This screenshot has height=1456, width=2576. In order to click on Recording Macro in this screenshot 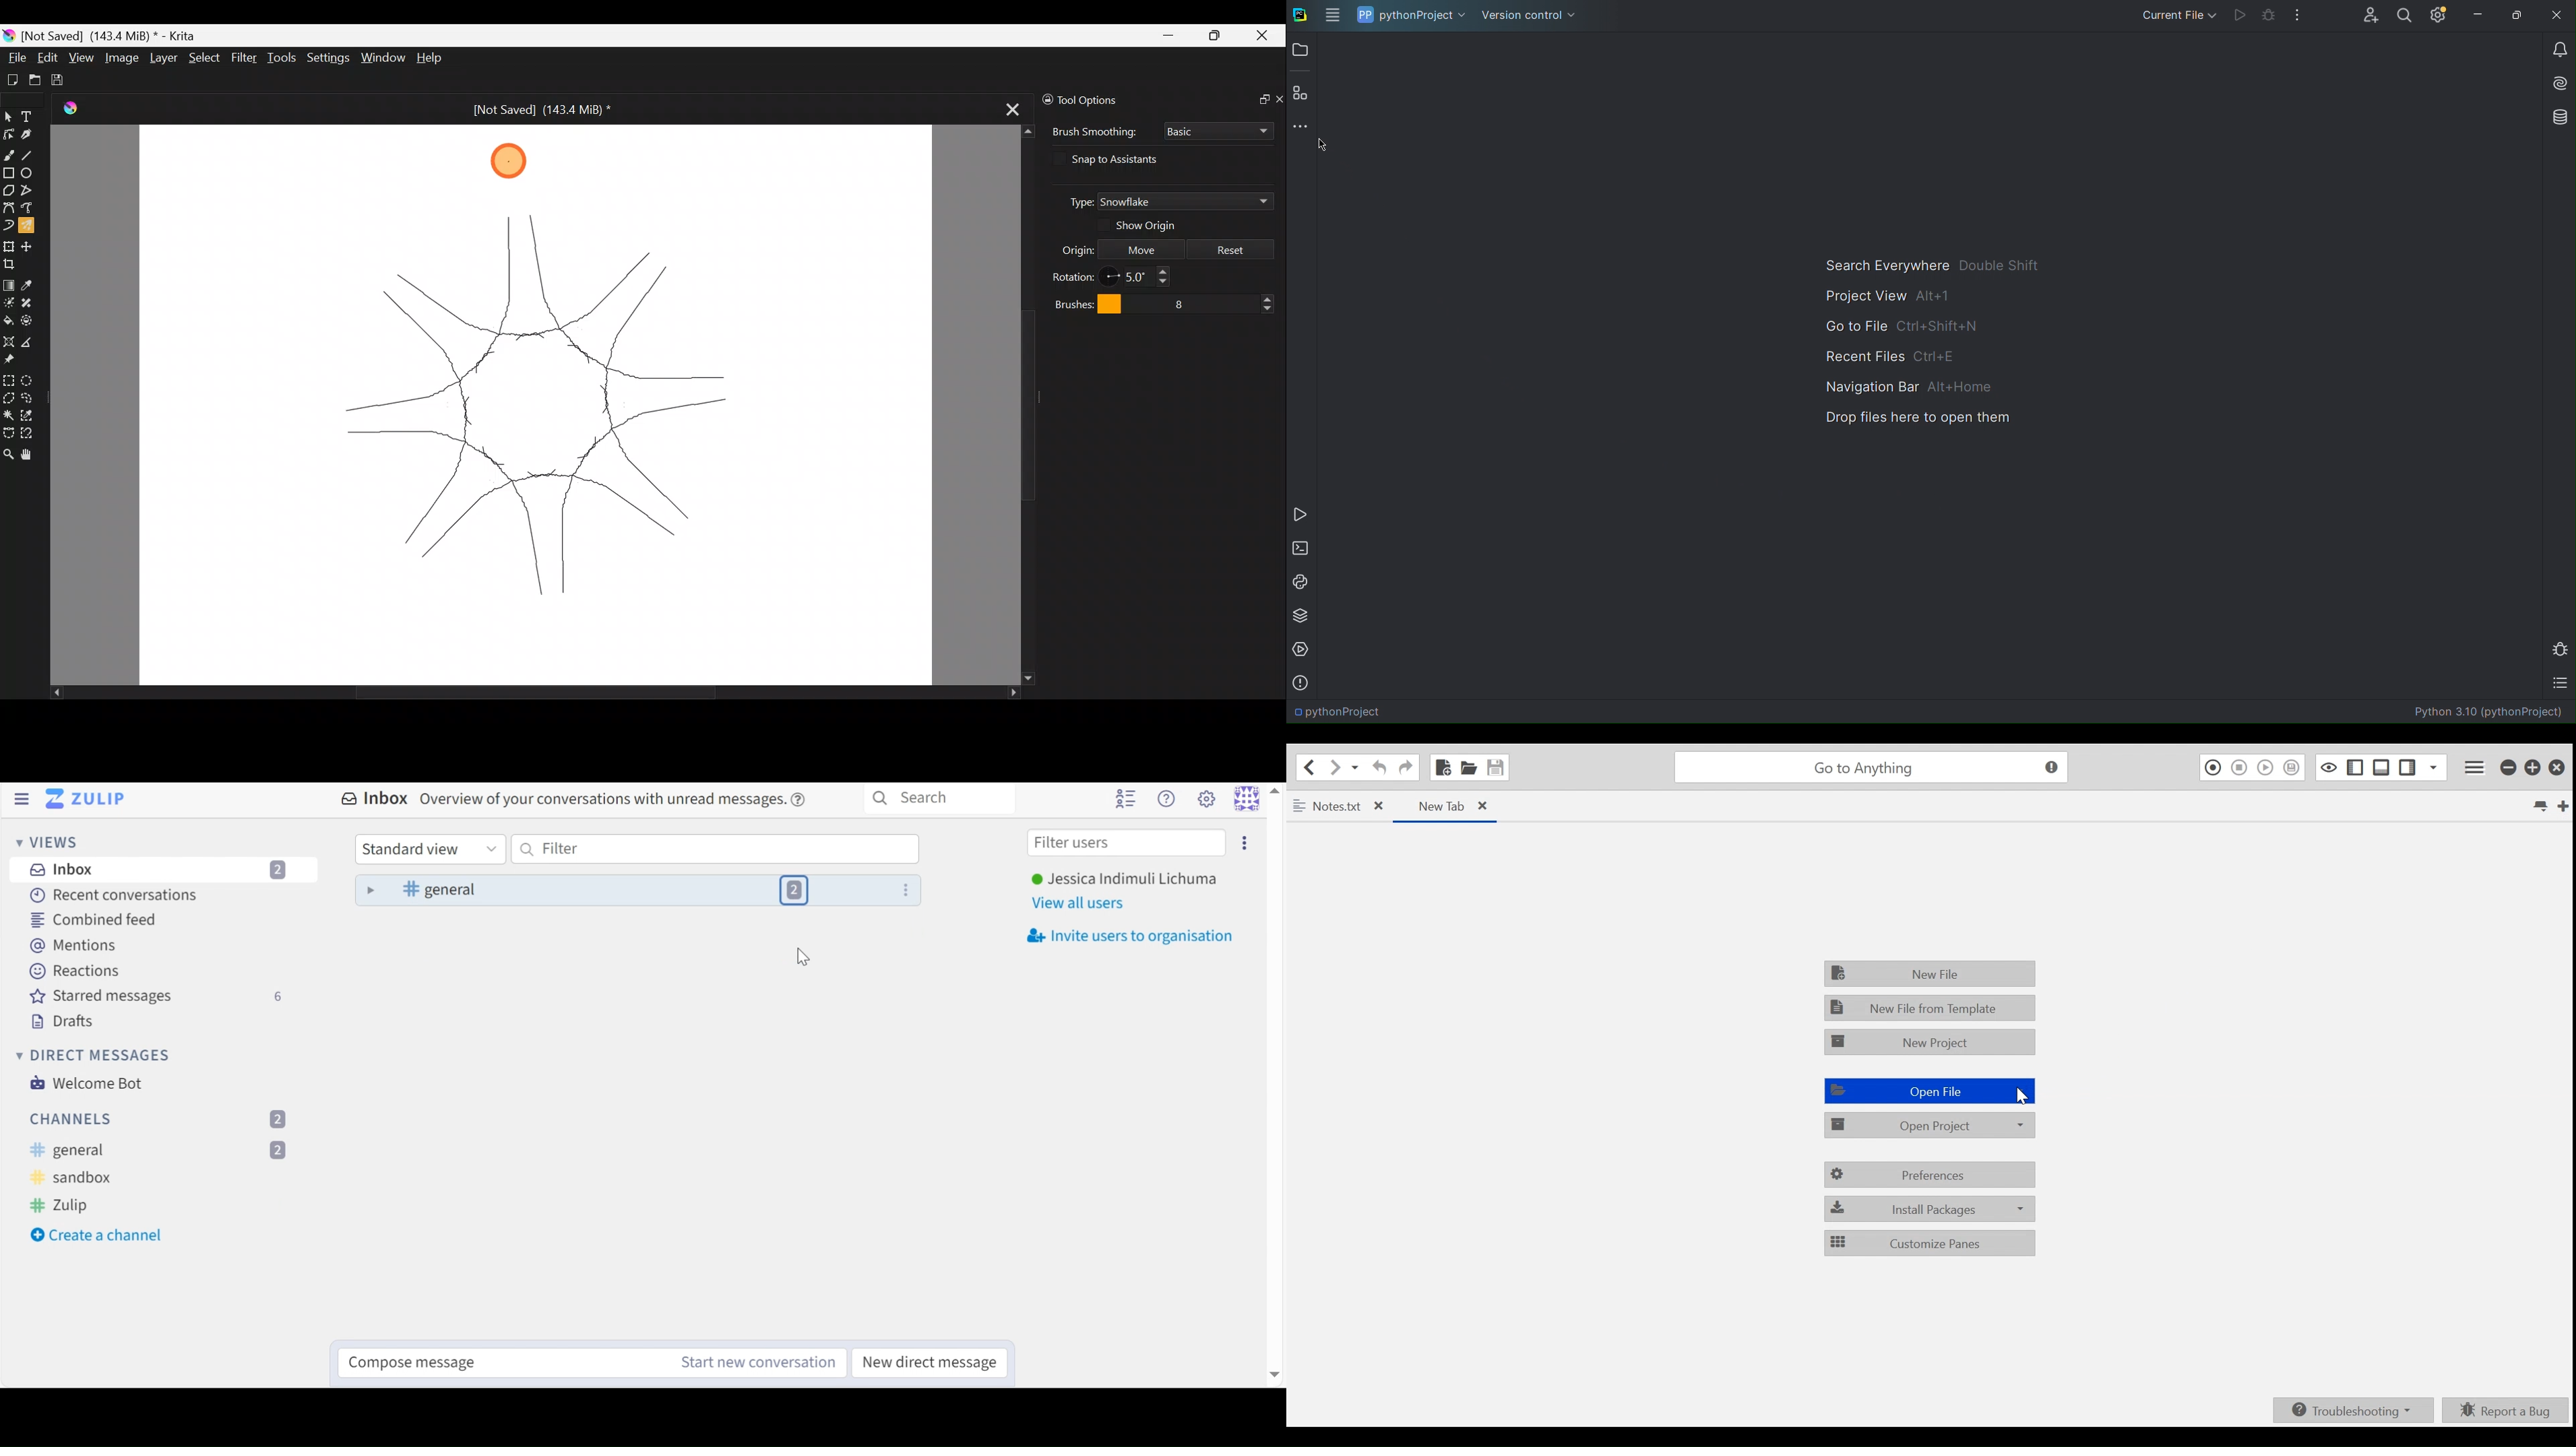, I will do `click(2212, 768)`.